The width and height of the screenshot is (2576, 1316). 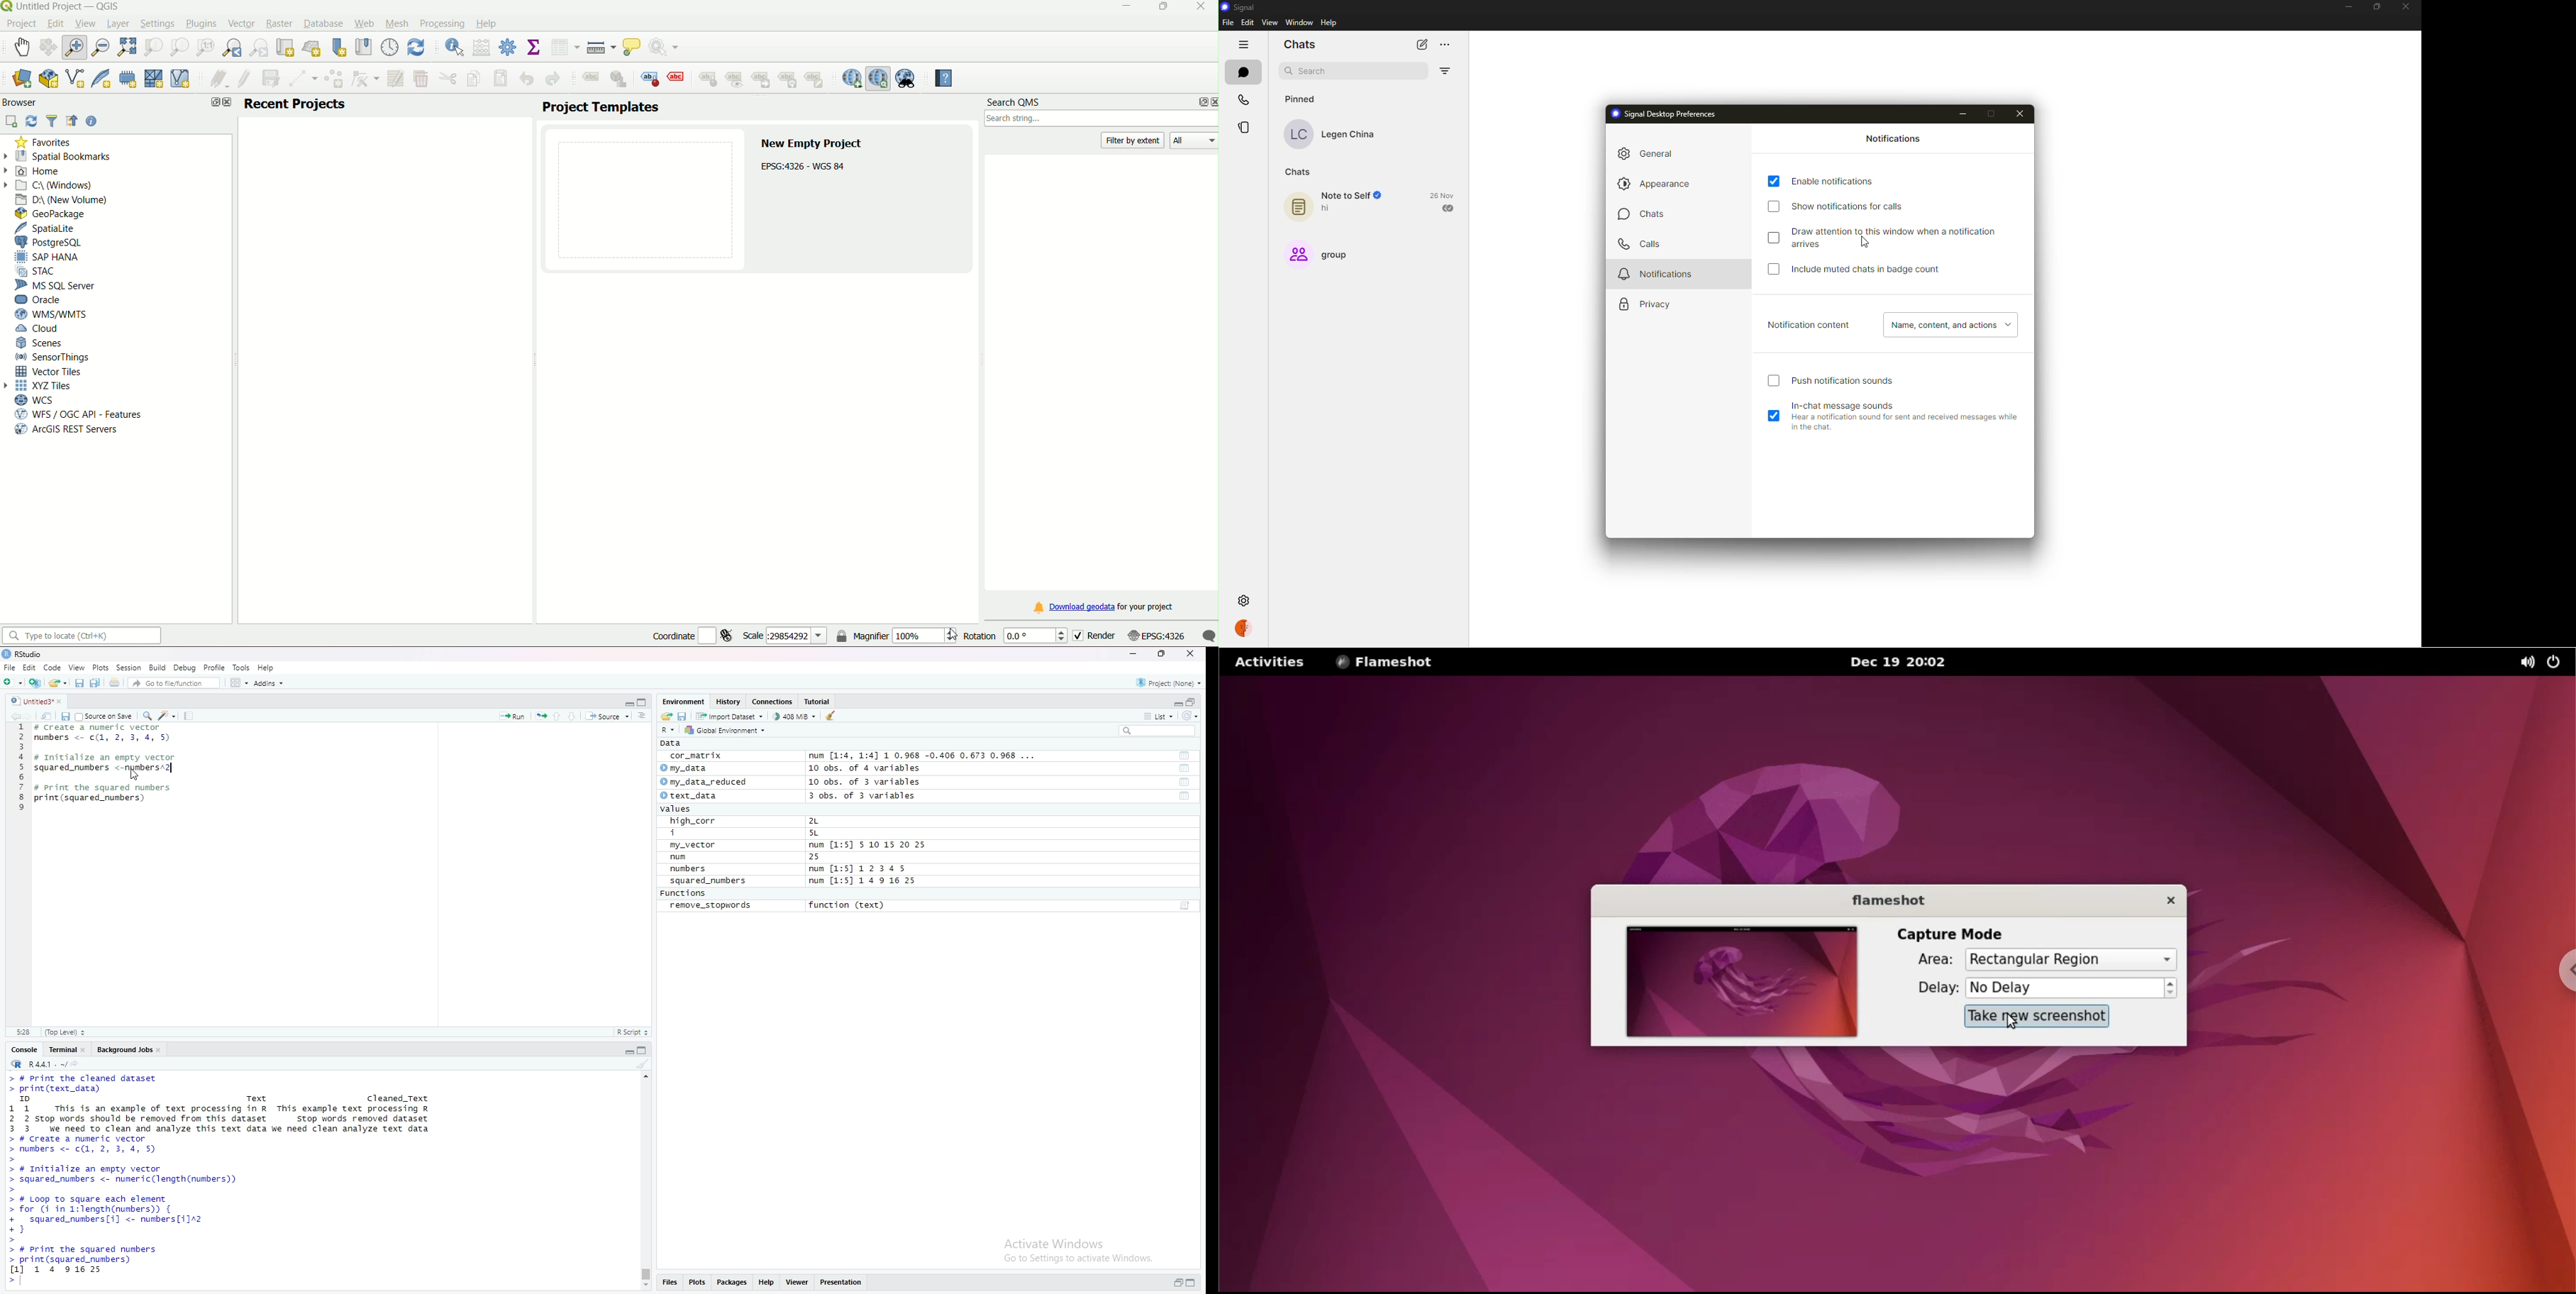 What do you see at coordinates (85, 1048) in the screenshot?
I see `close` at bounding box center [85, 1048].